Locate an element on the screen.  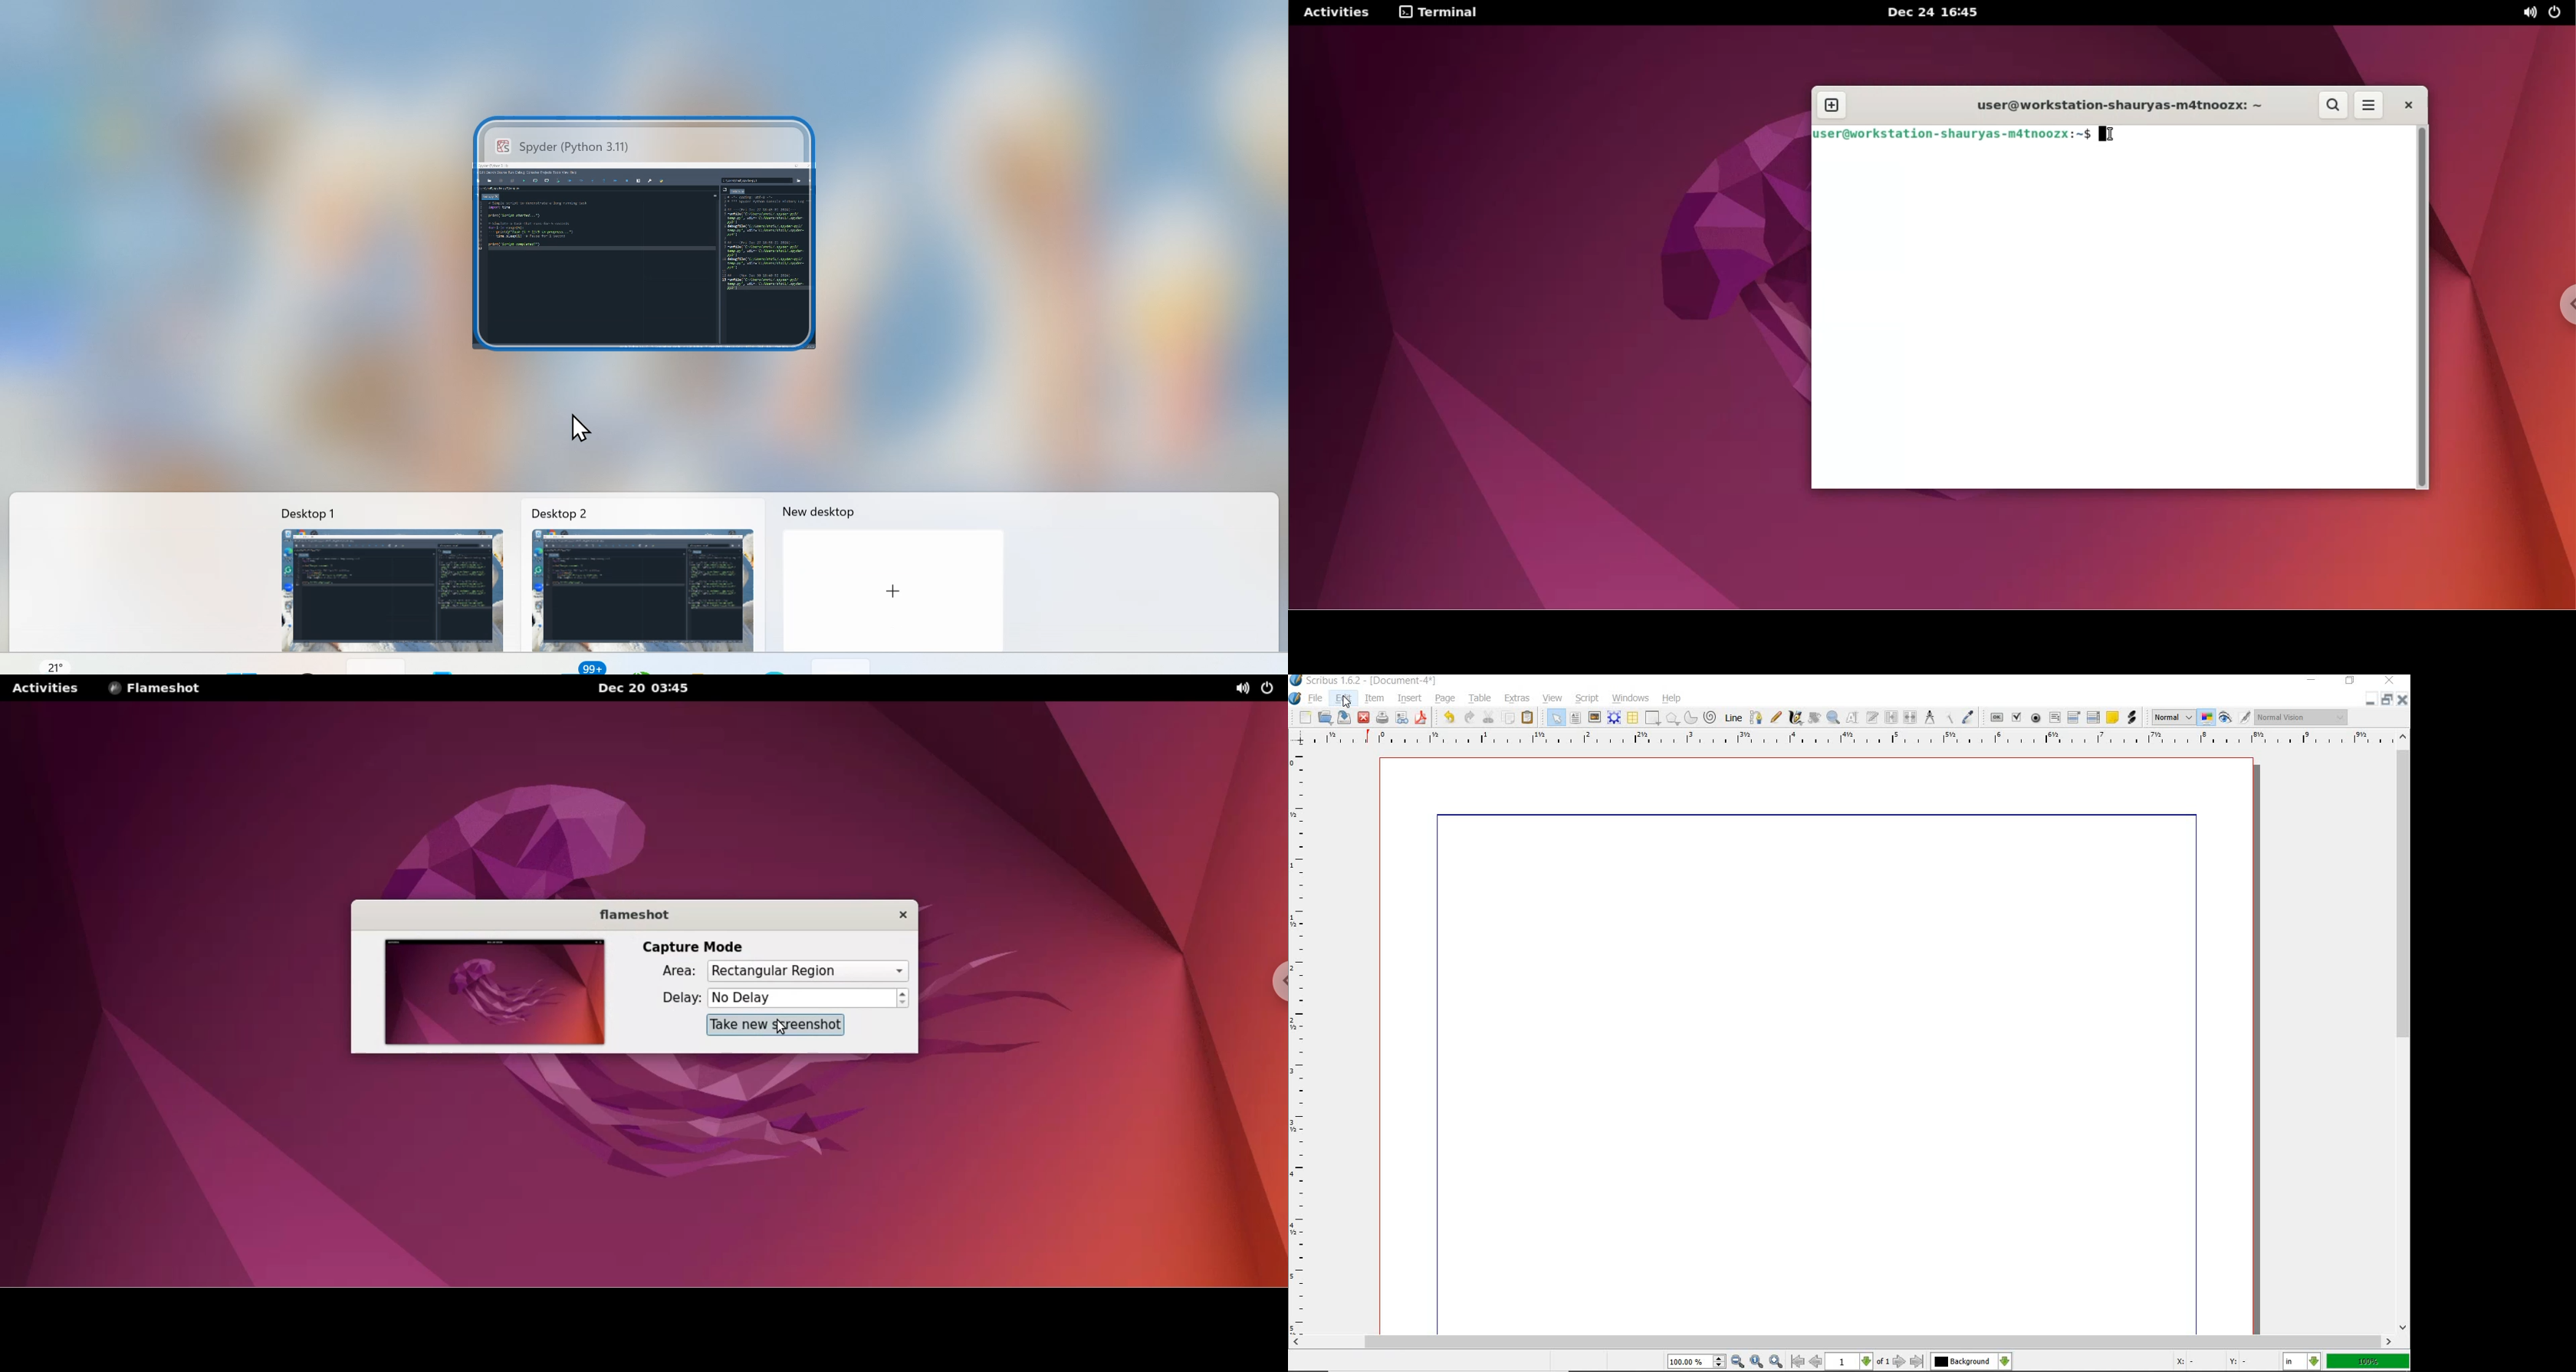
New desktop is located at coordinates (828, 510).